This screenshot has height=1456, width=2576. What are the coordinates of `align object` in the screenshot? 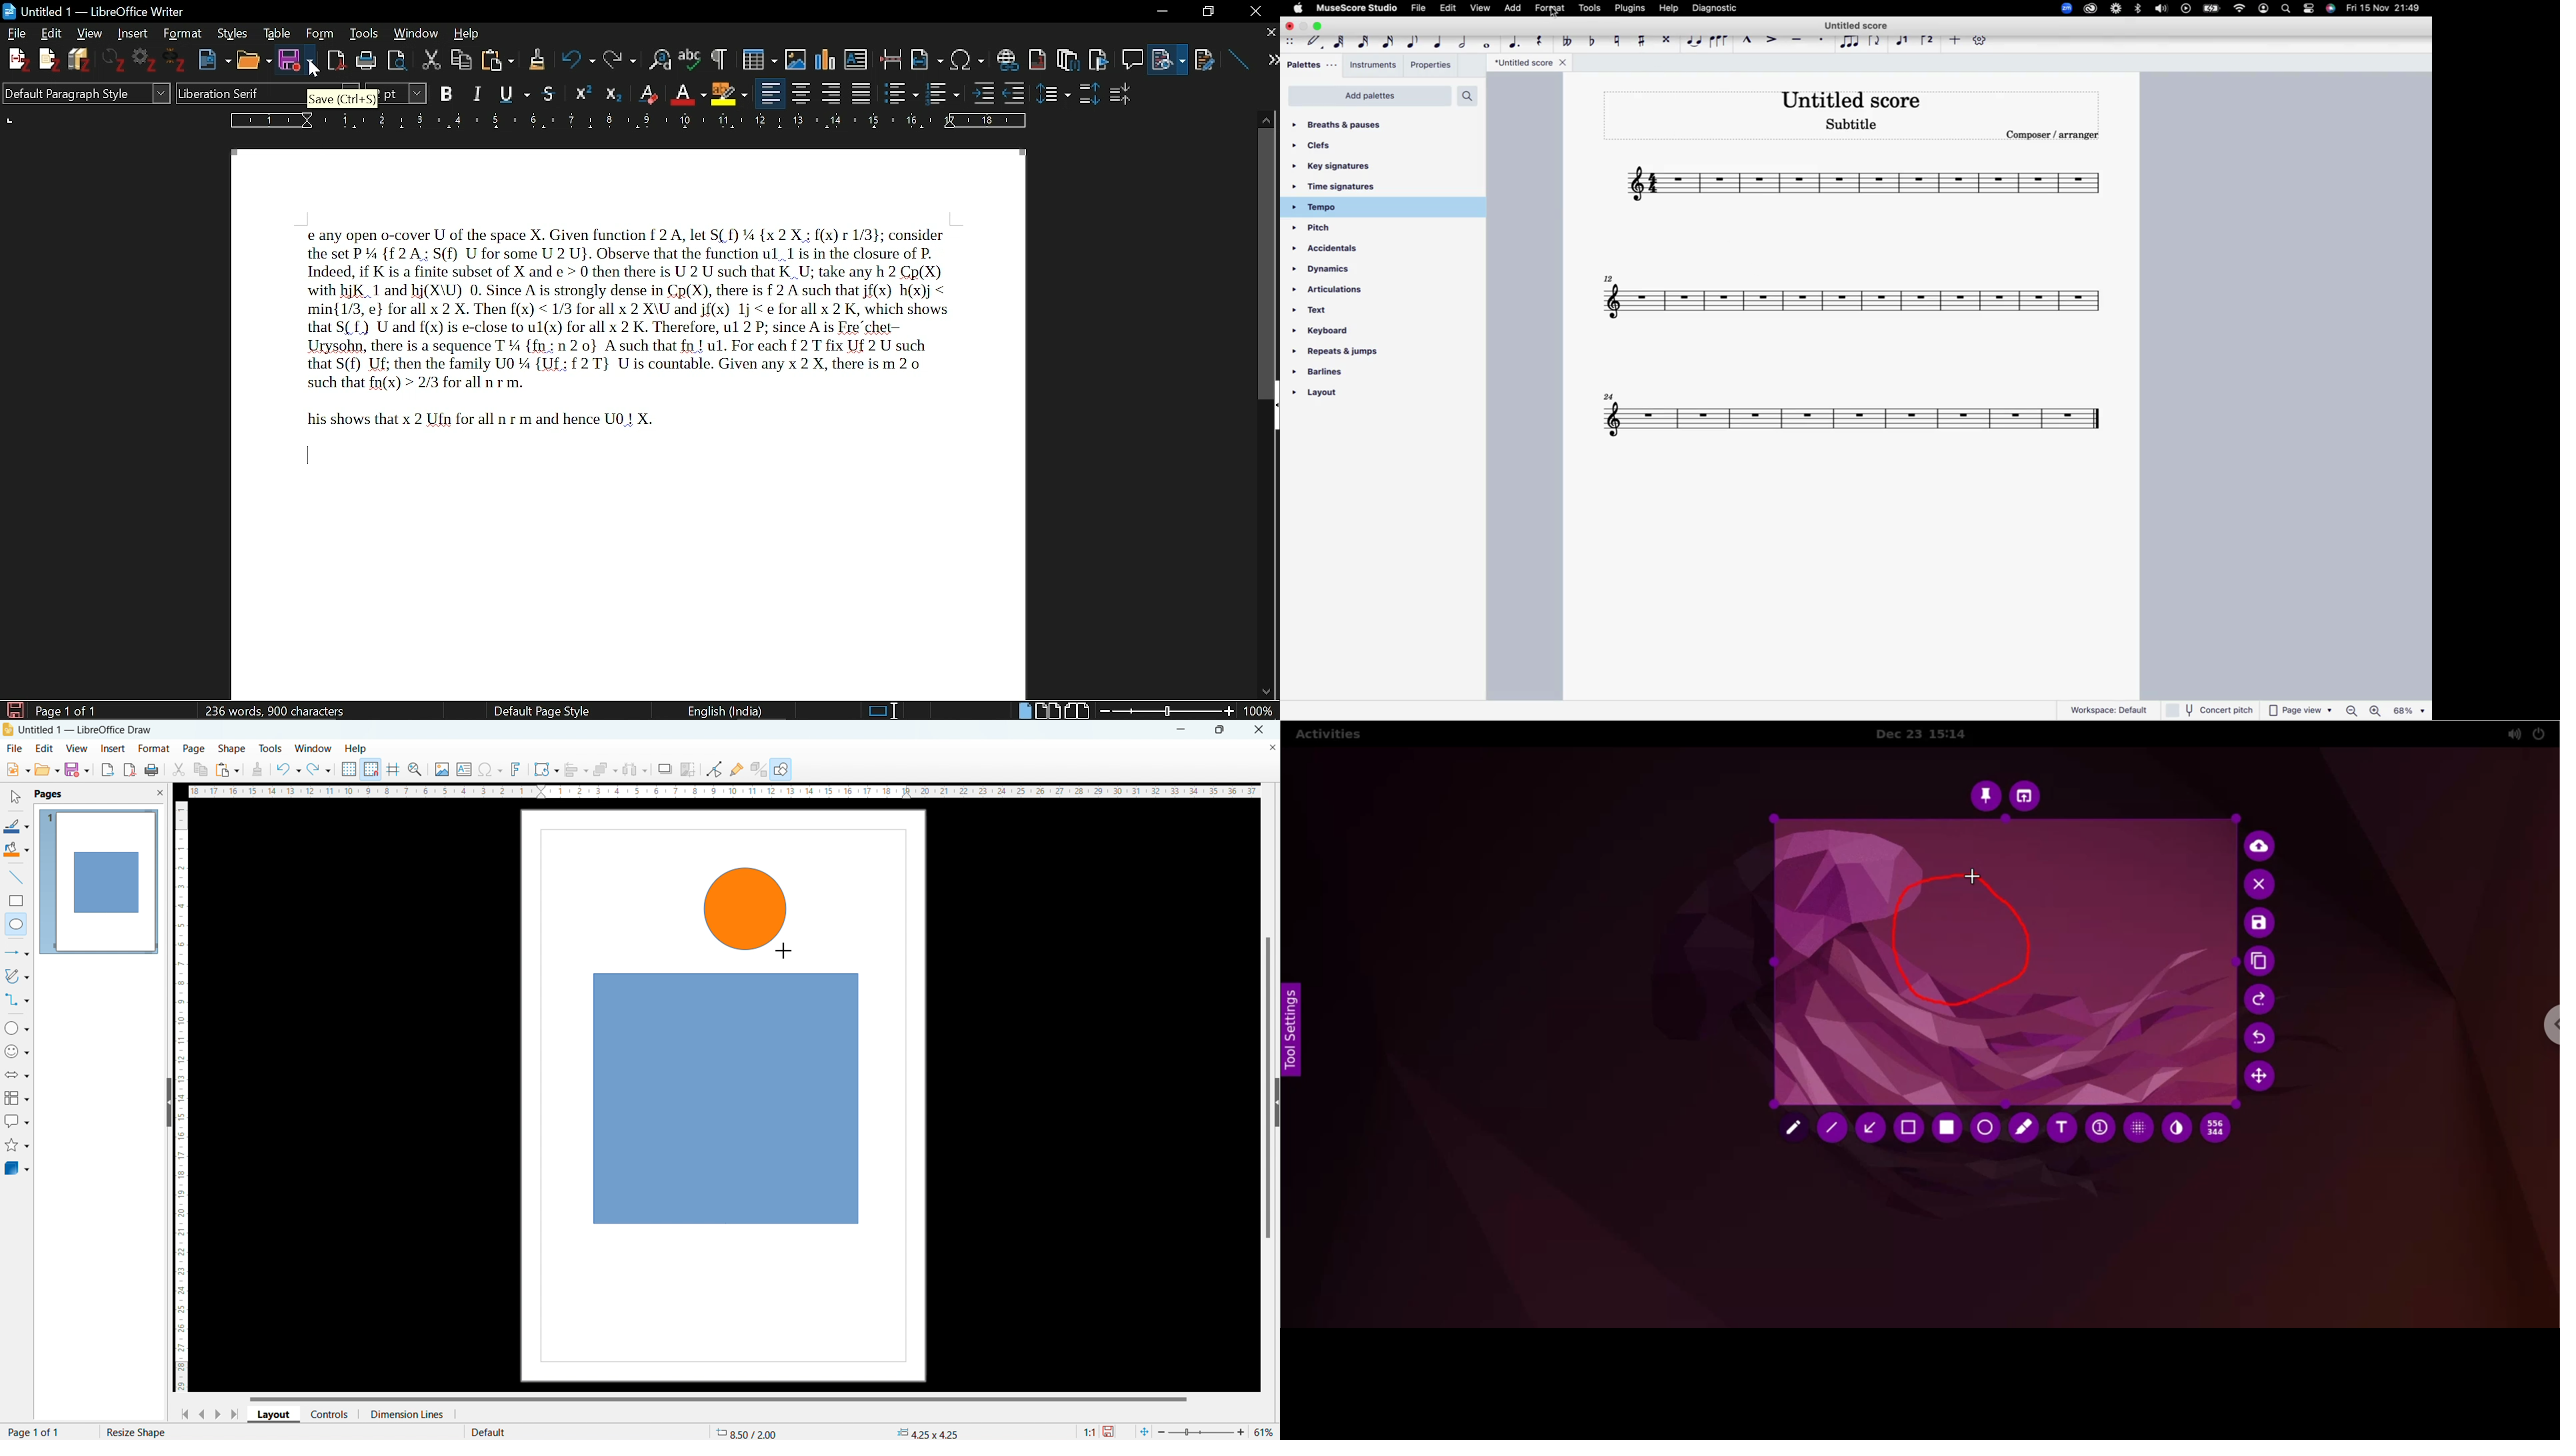 It's located at (575, 769).